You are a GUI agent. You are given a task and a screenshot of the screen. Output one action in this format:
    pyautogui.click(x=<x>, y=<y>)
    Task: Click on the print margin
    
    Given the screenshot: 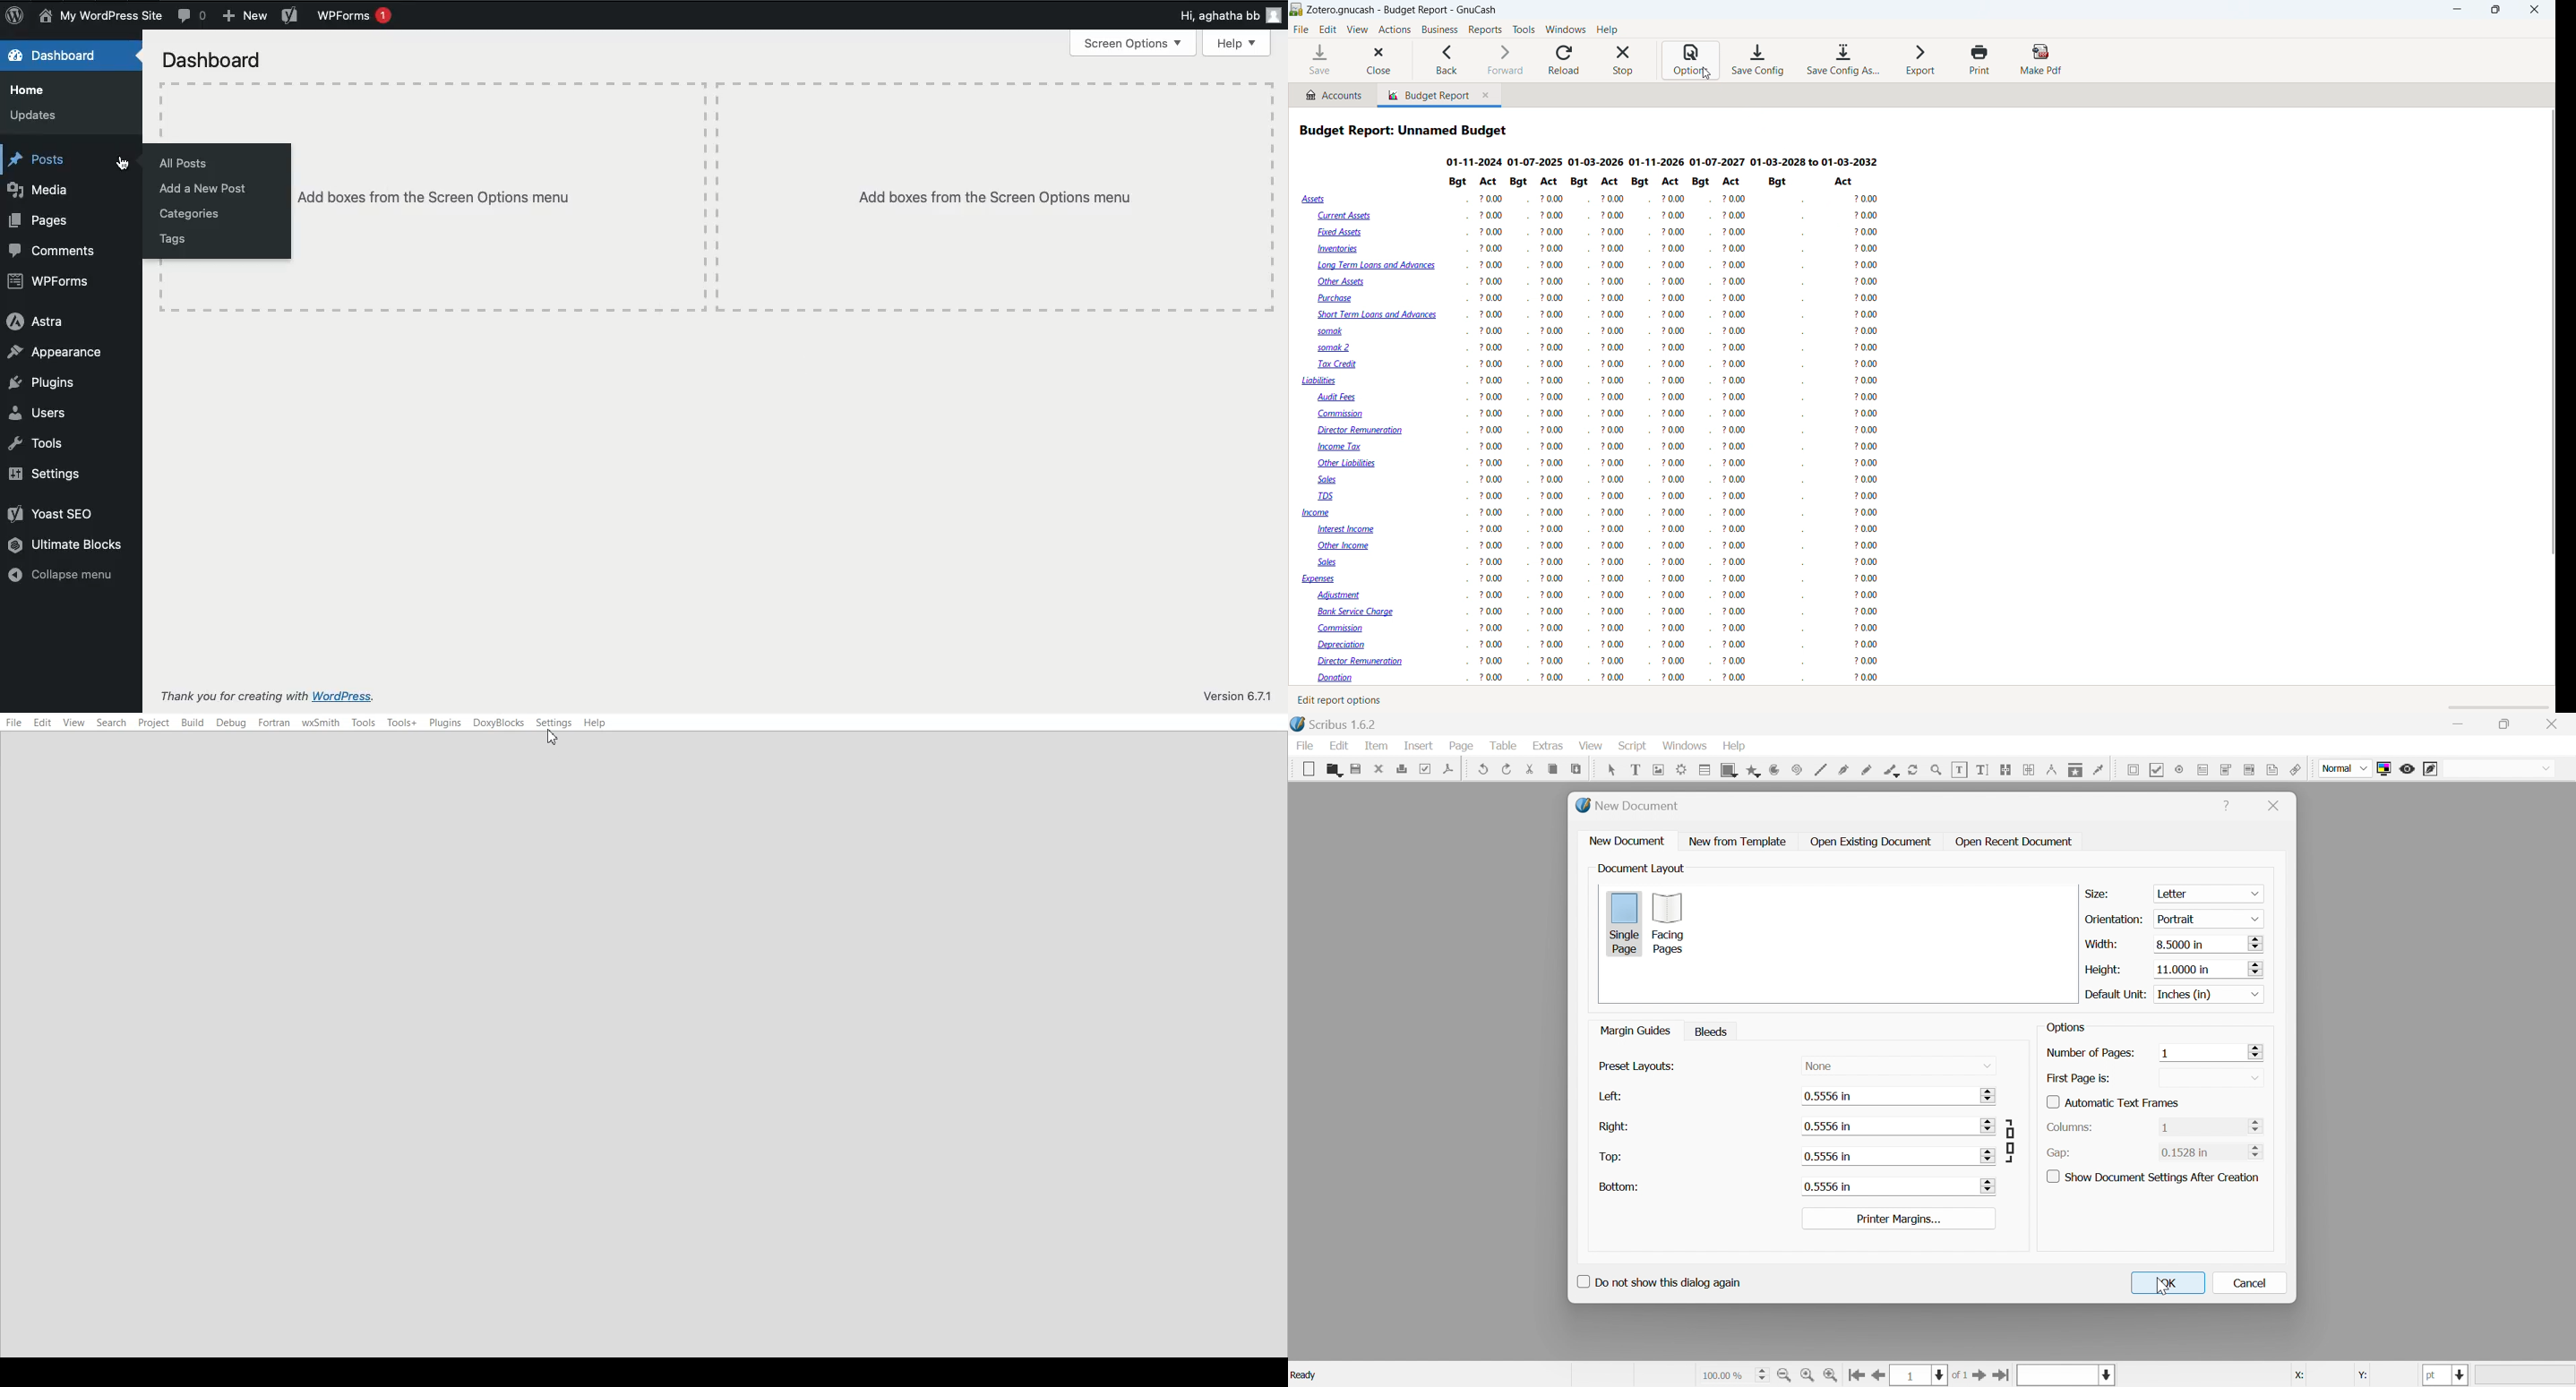 What is the action you would take?
    pyautogui.click(x=1898, y=1220)
    